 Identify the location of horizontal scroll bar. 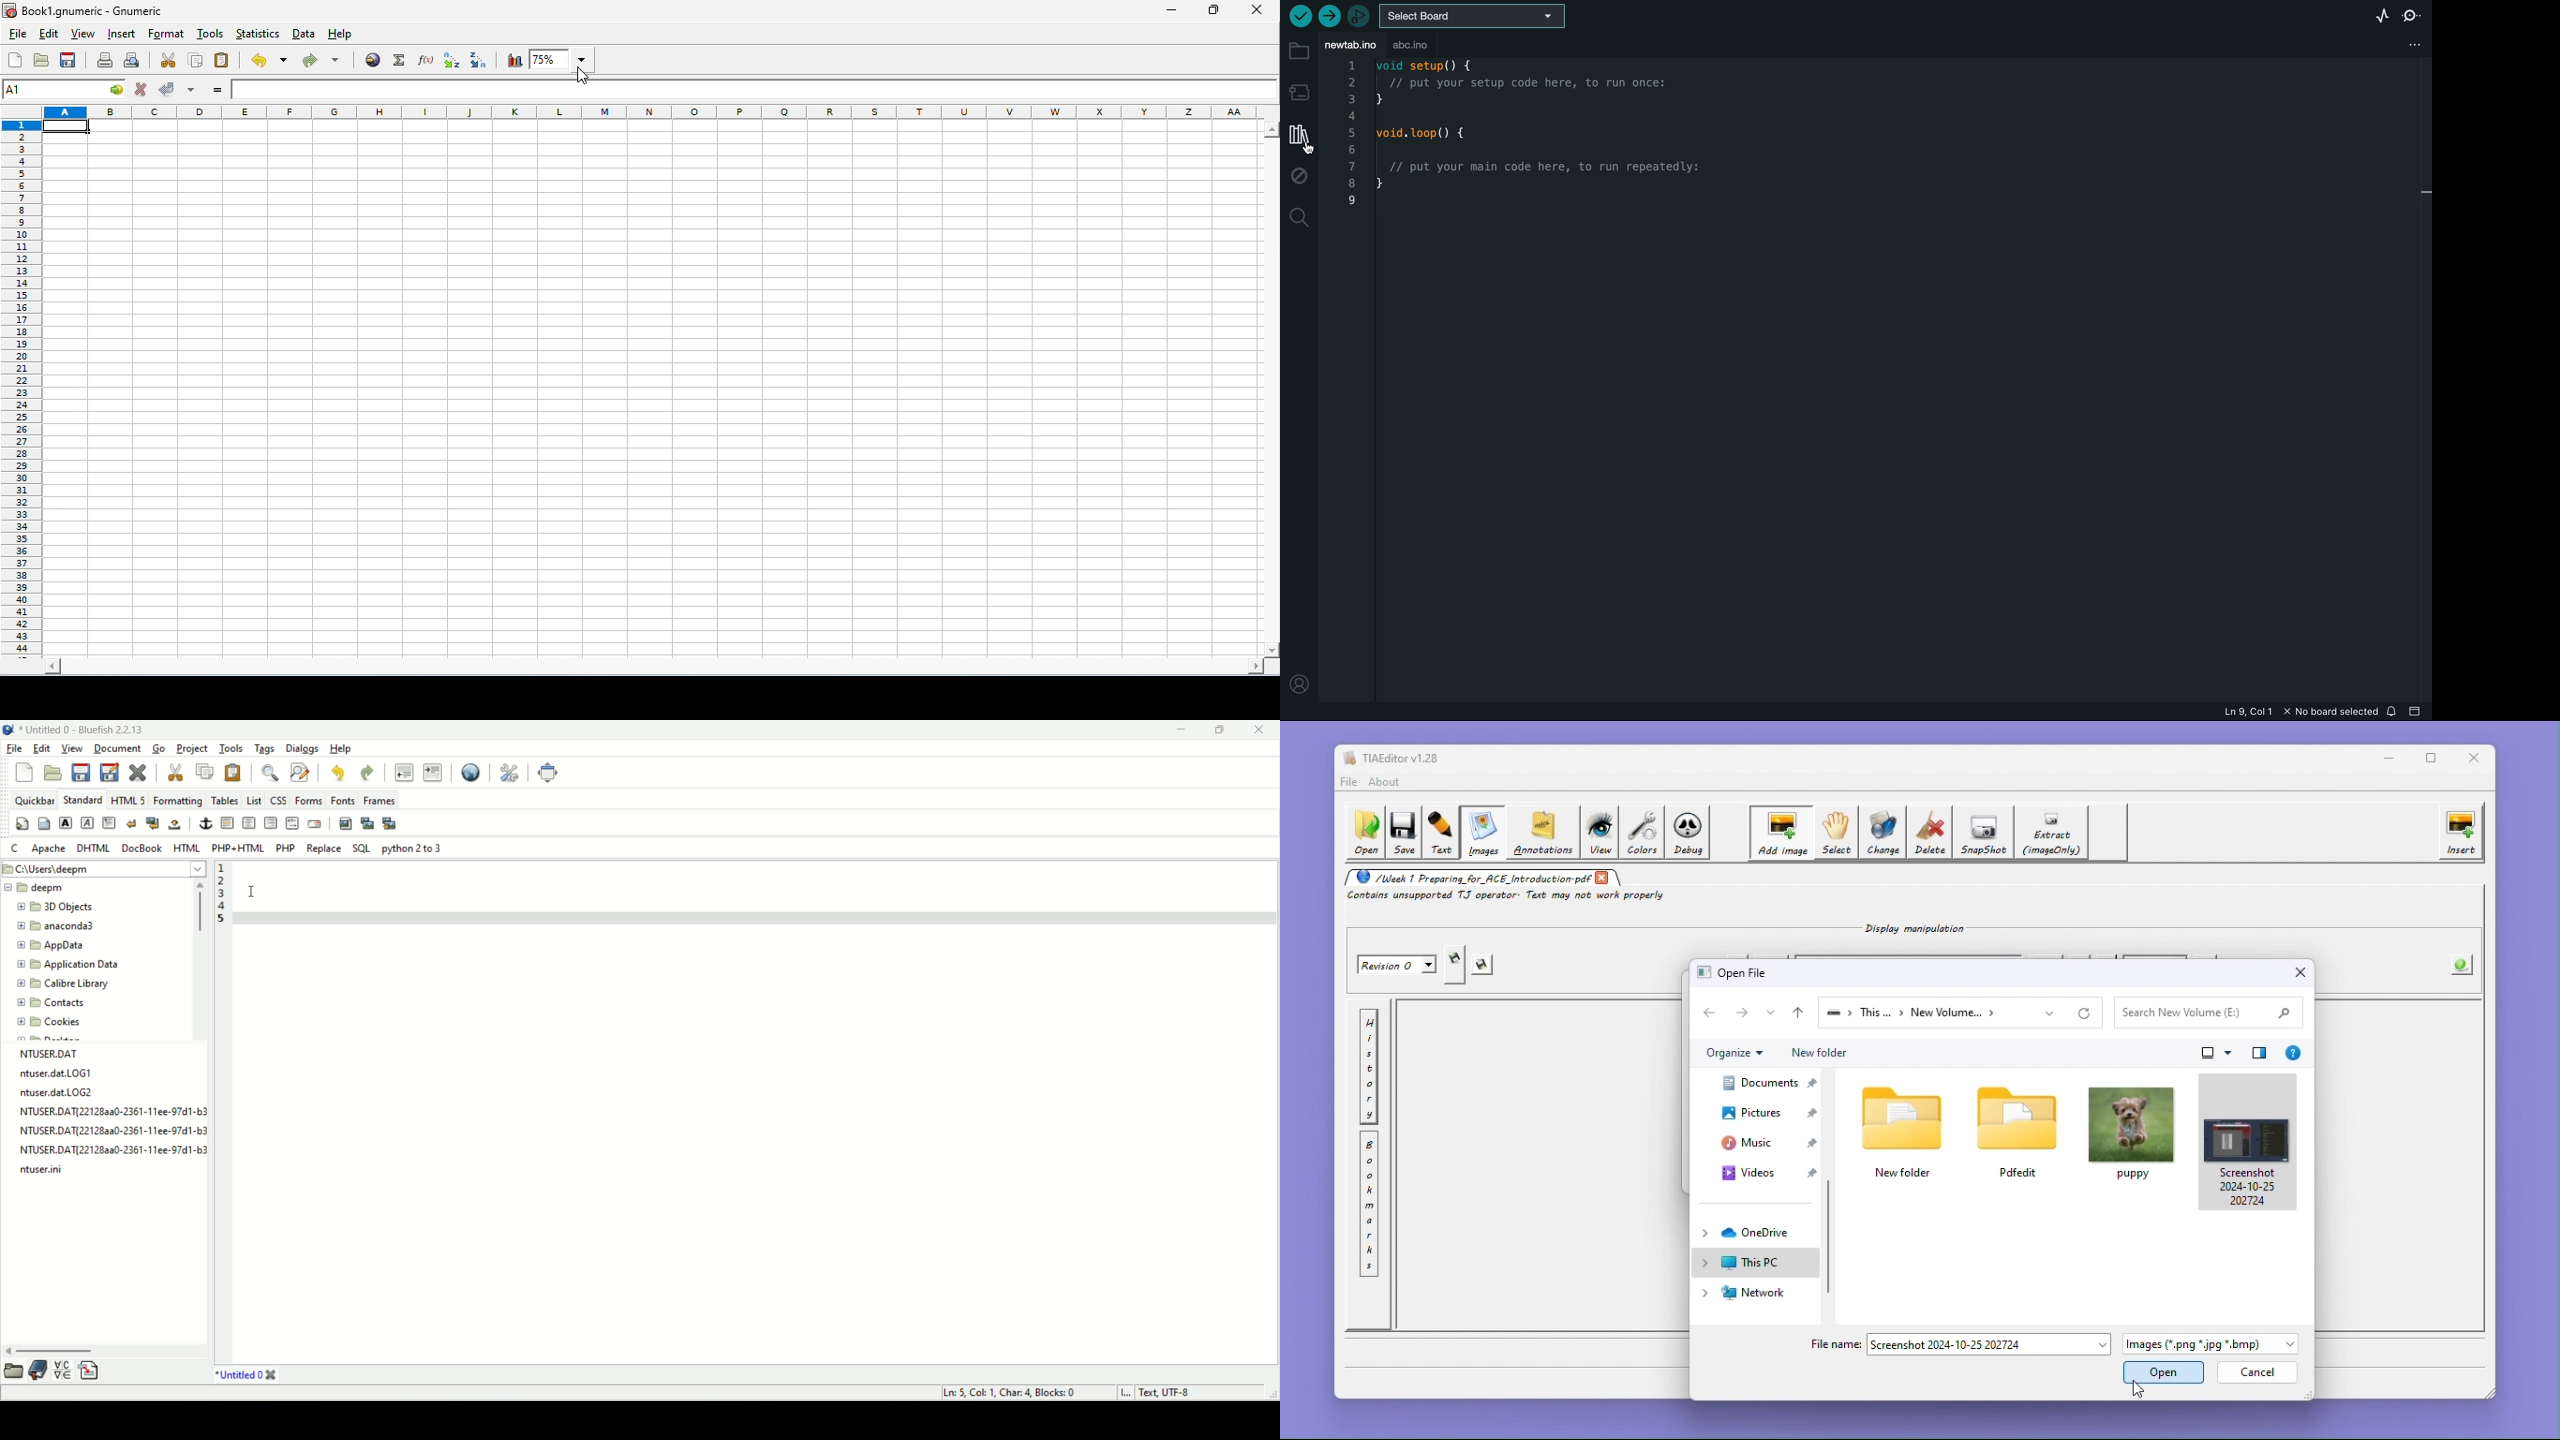
(107, 1351).